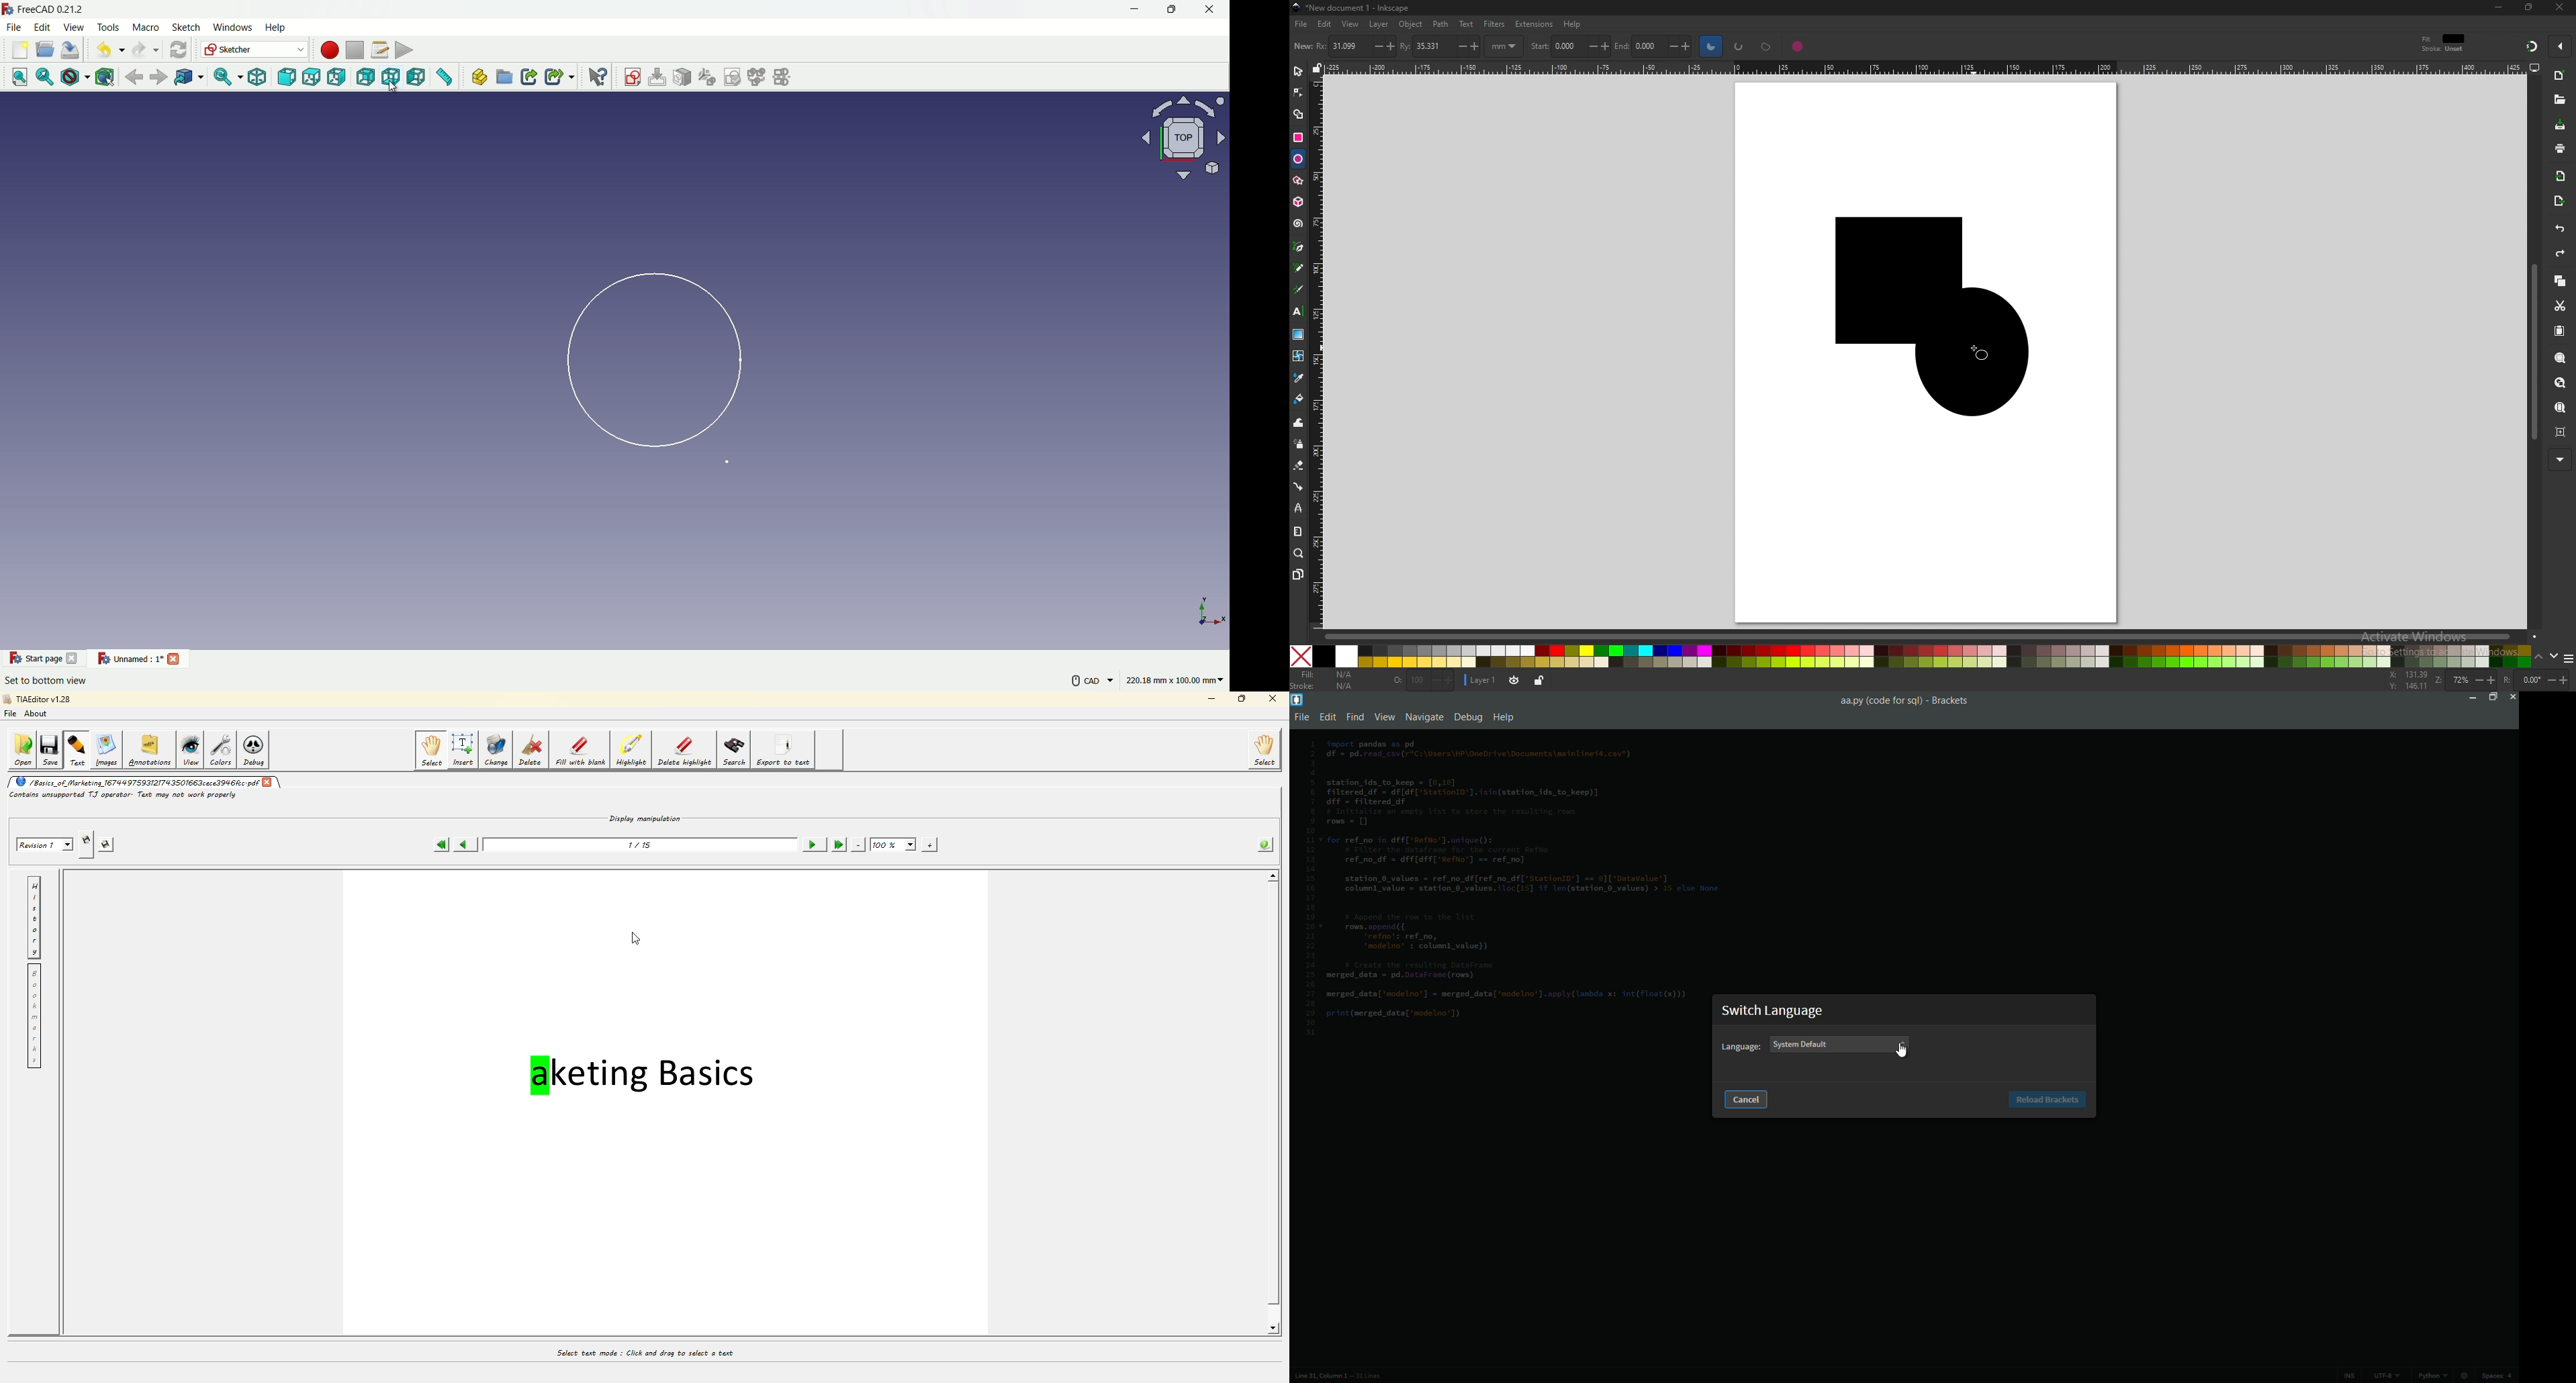 This screenshot has width=2576, height=1400. I want to click on make link, so click(529, 78).